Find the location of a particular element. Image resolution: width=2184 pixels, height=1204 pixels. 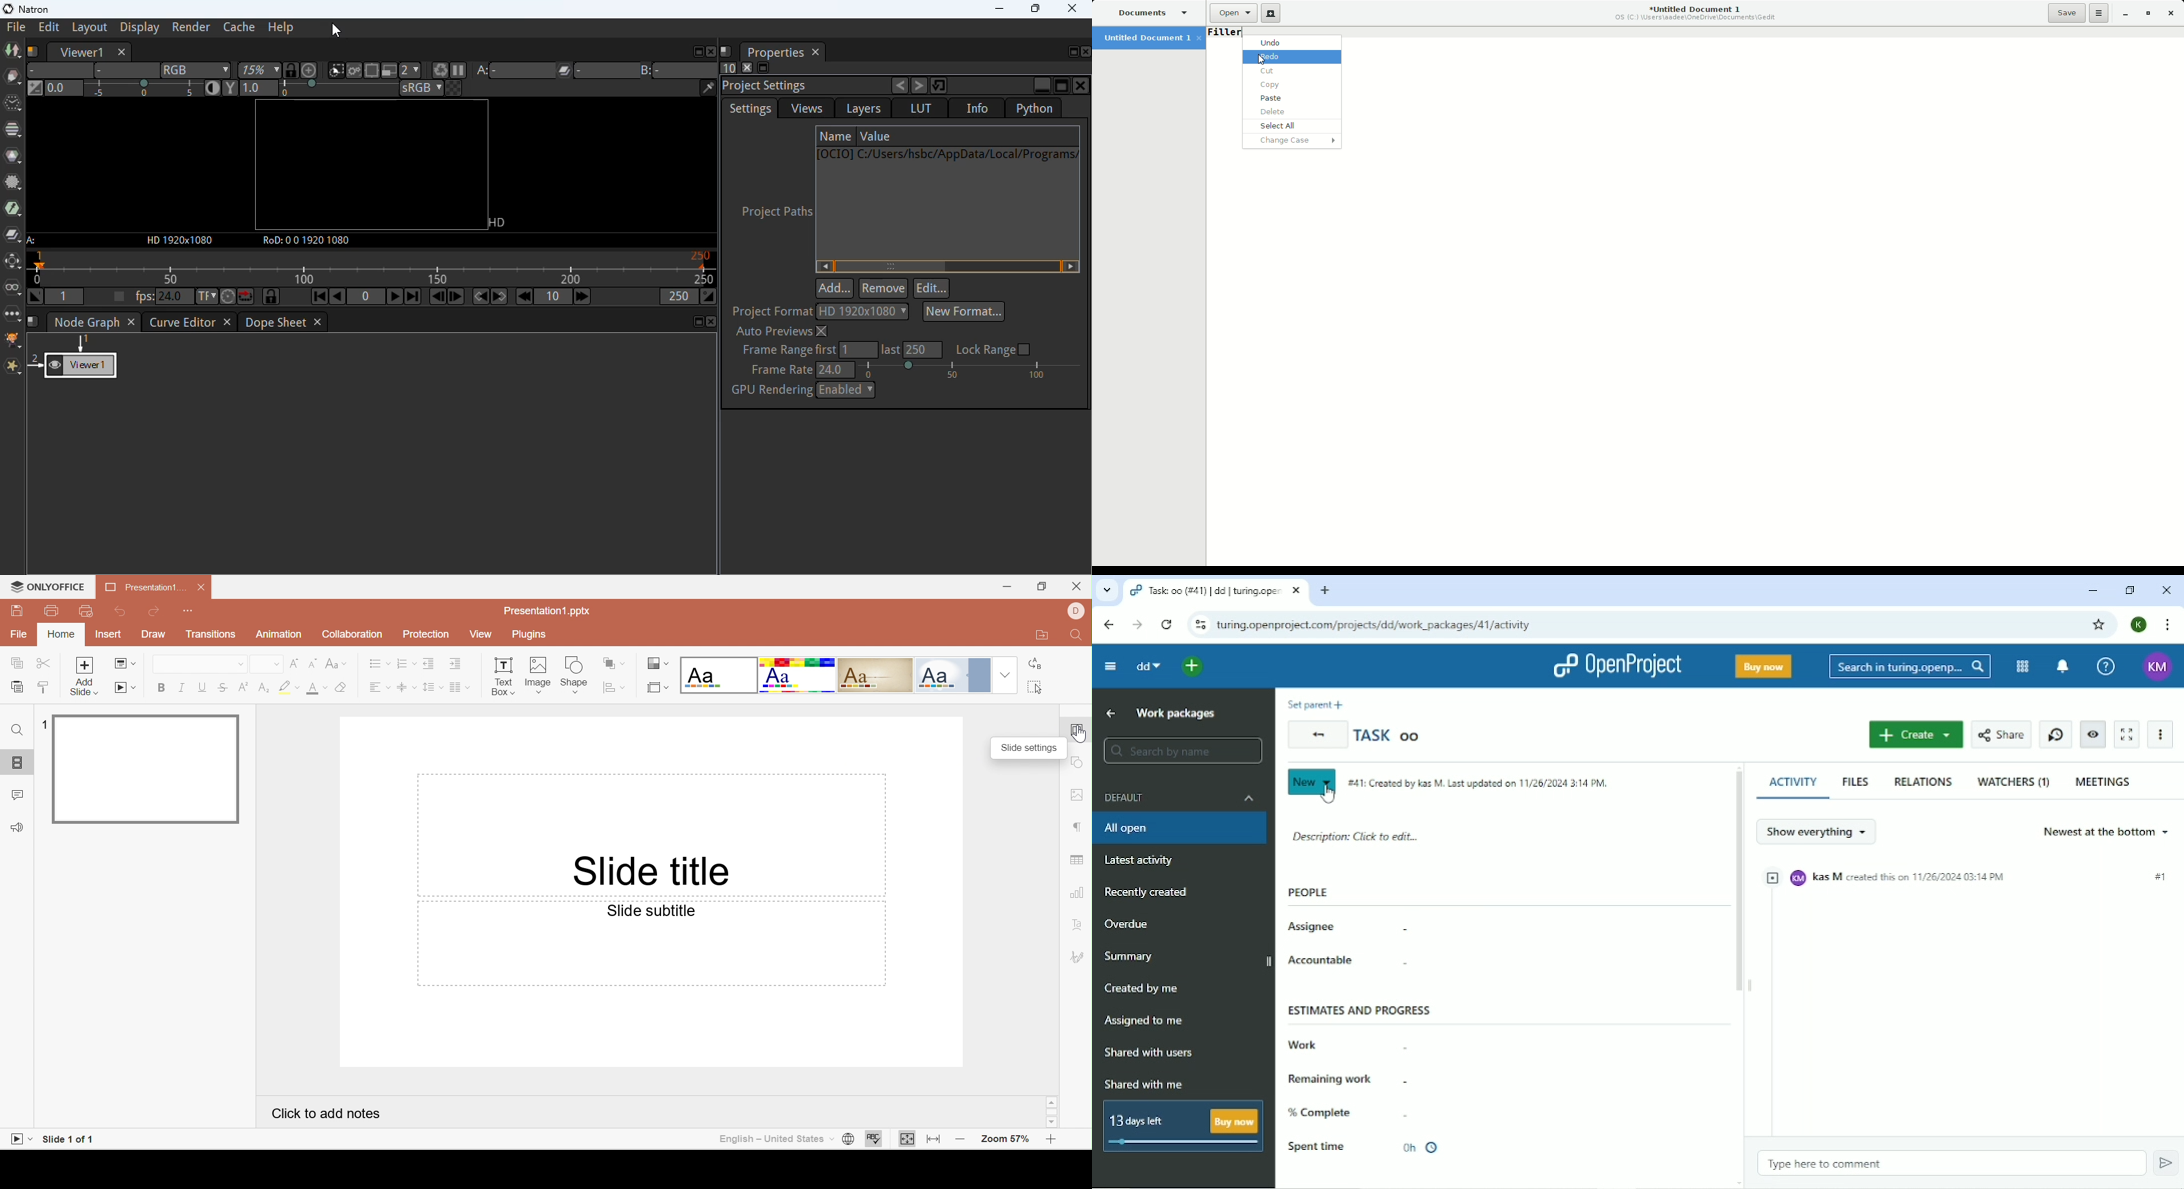

Drop Down is located at coordinates (1005, 673).